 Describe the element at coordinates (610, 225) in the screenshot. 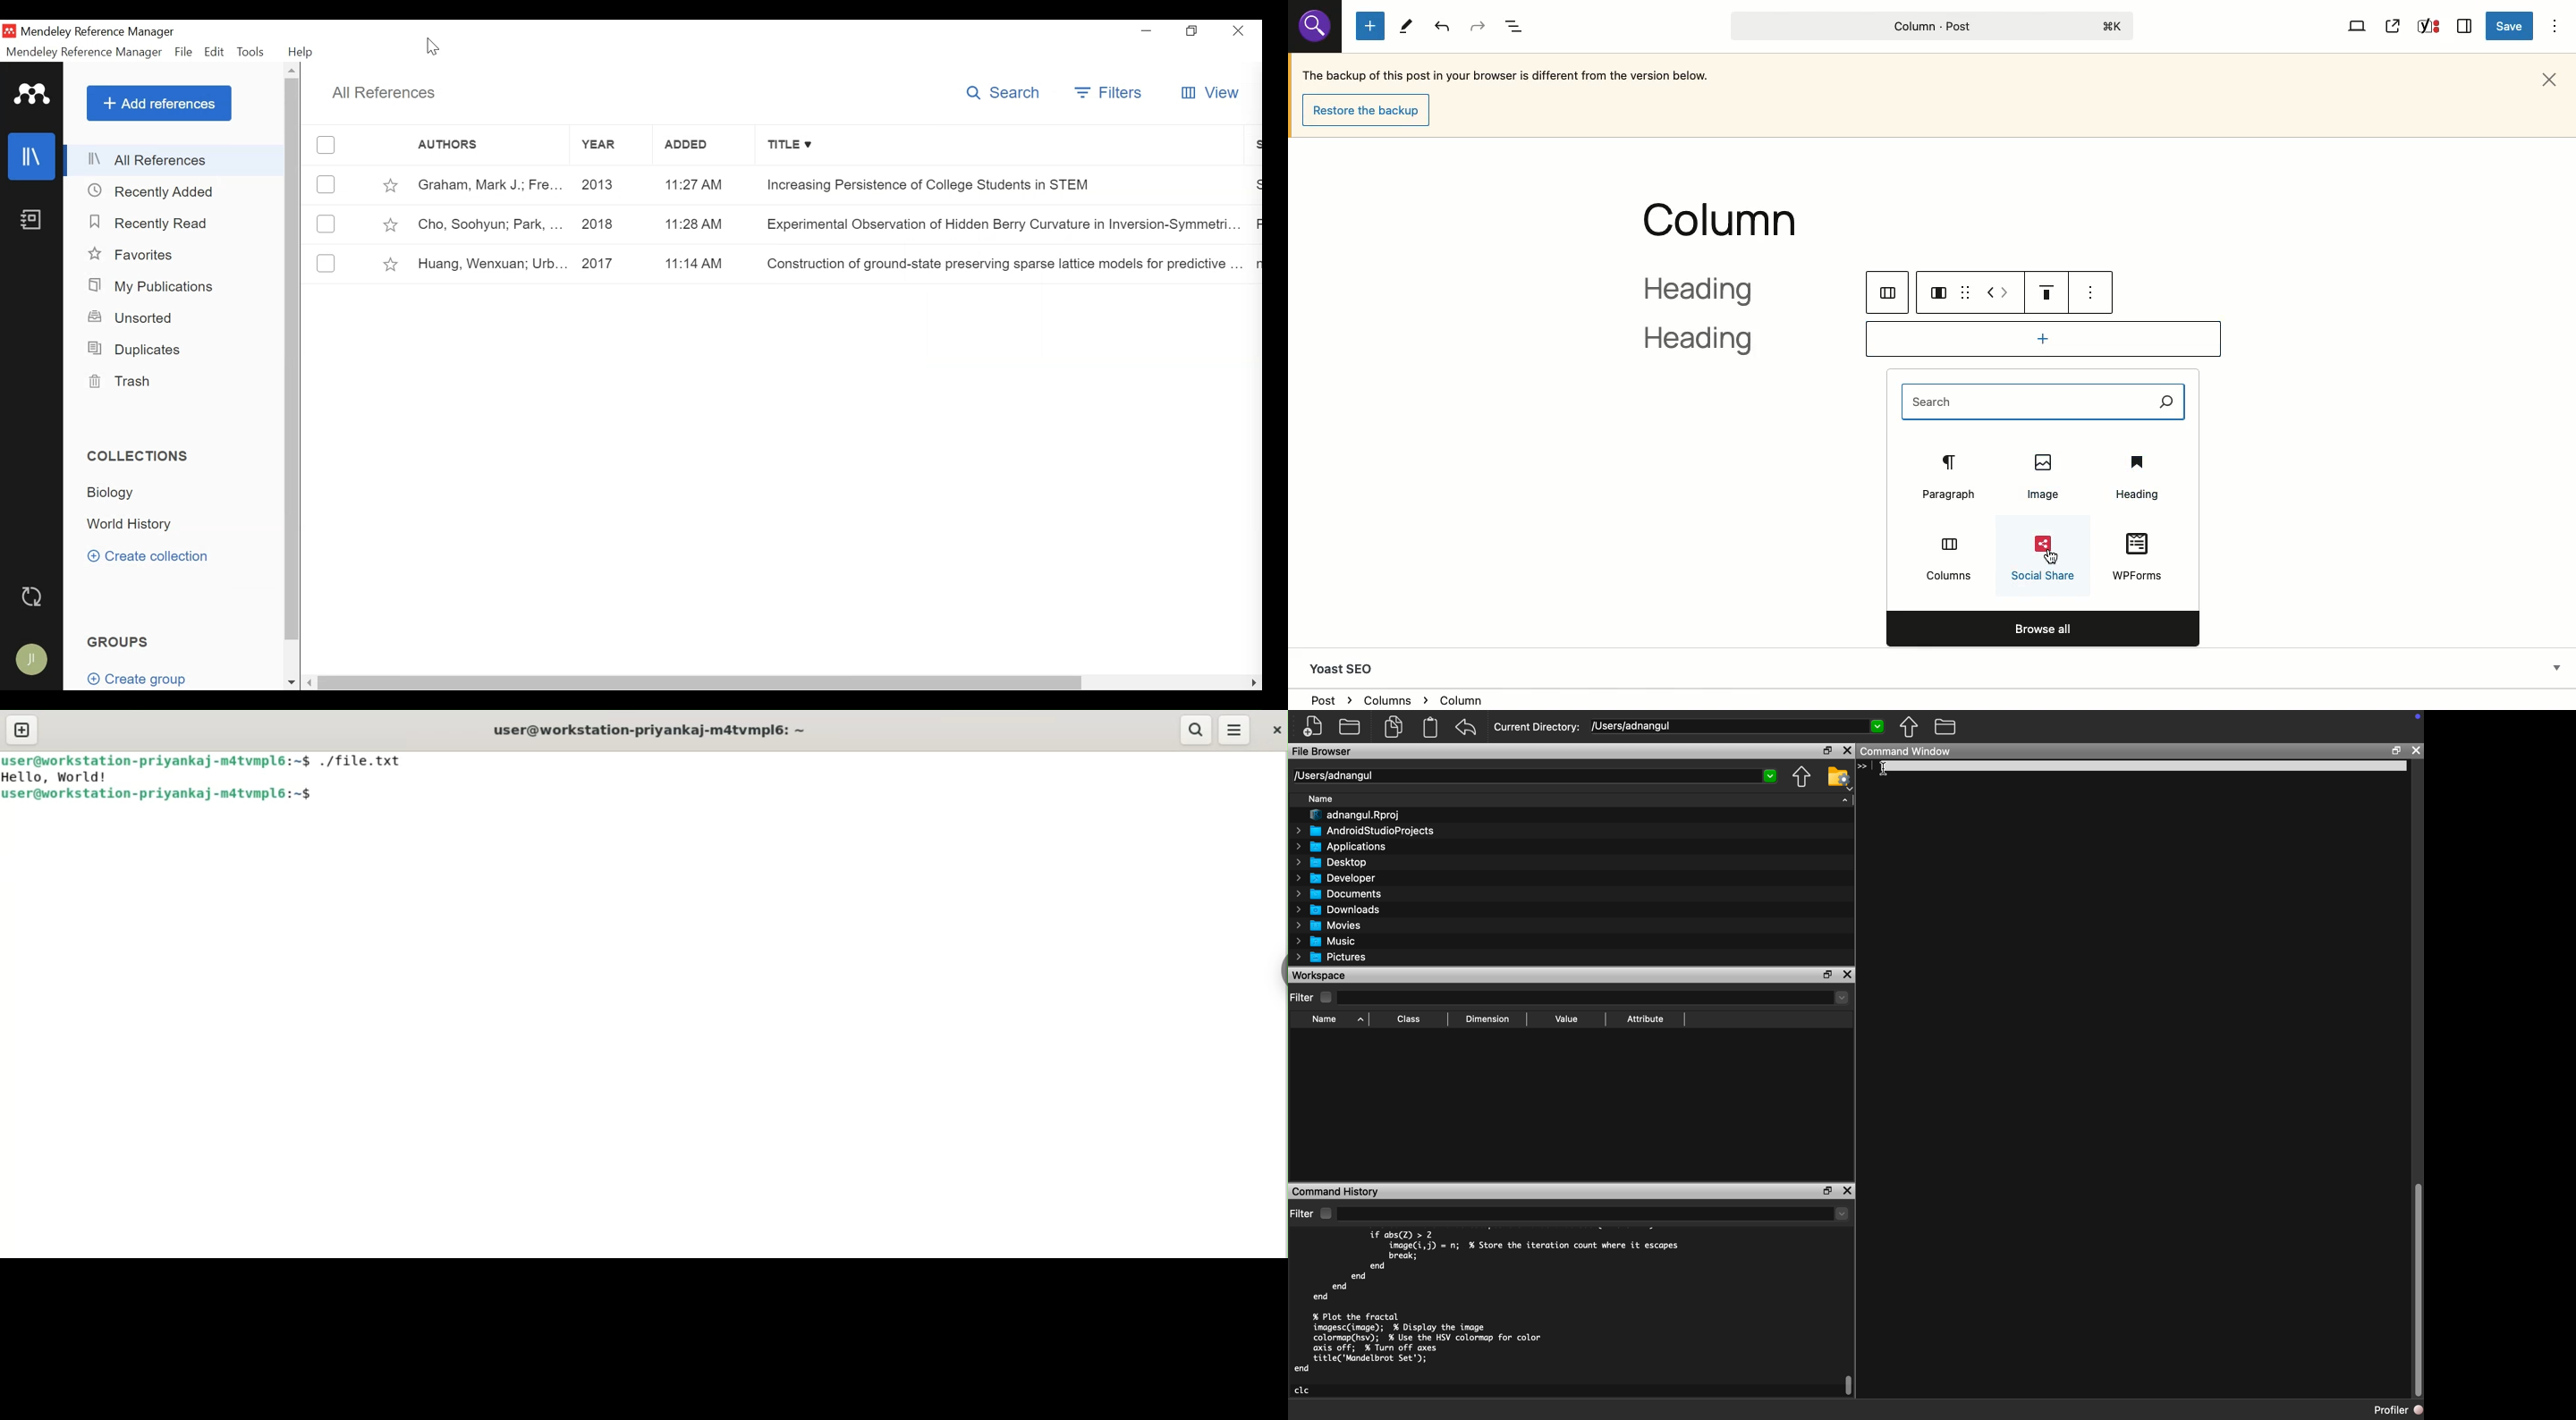

I see `Year` at that location.